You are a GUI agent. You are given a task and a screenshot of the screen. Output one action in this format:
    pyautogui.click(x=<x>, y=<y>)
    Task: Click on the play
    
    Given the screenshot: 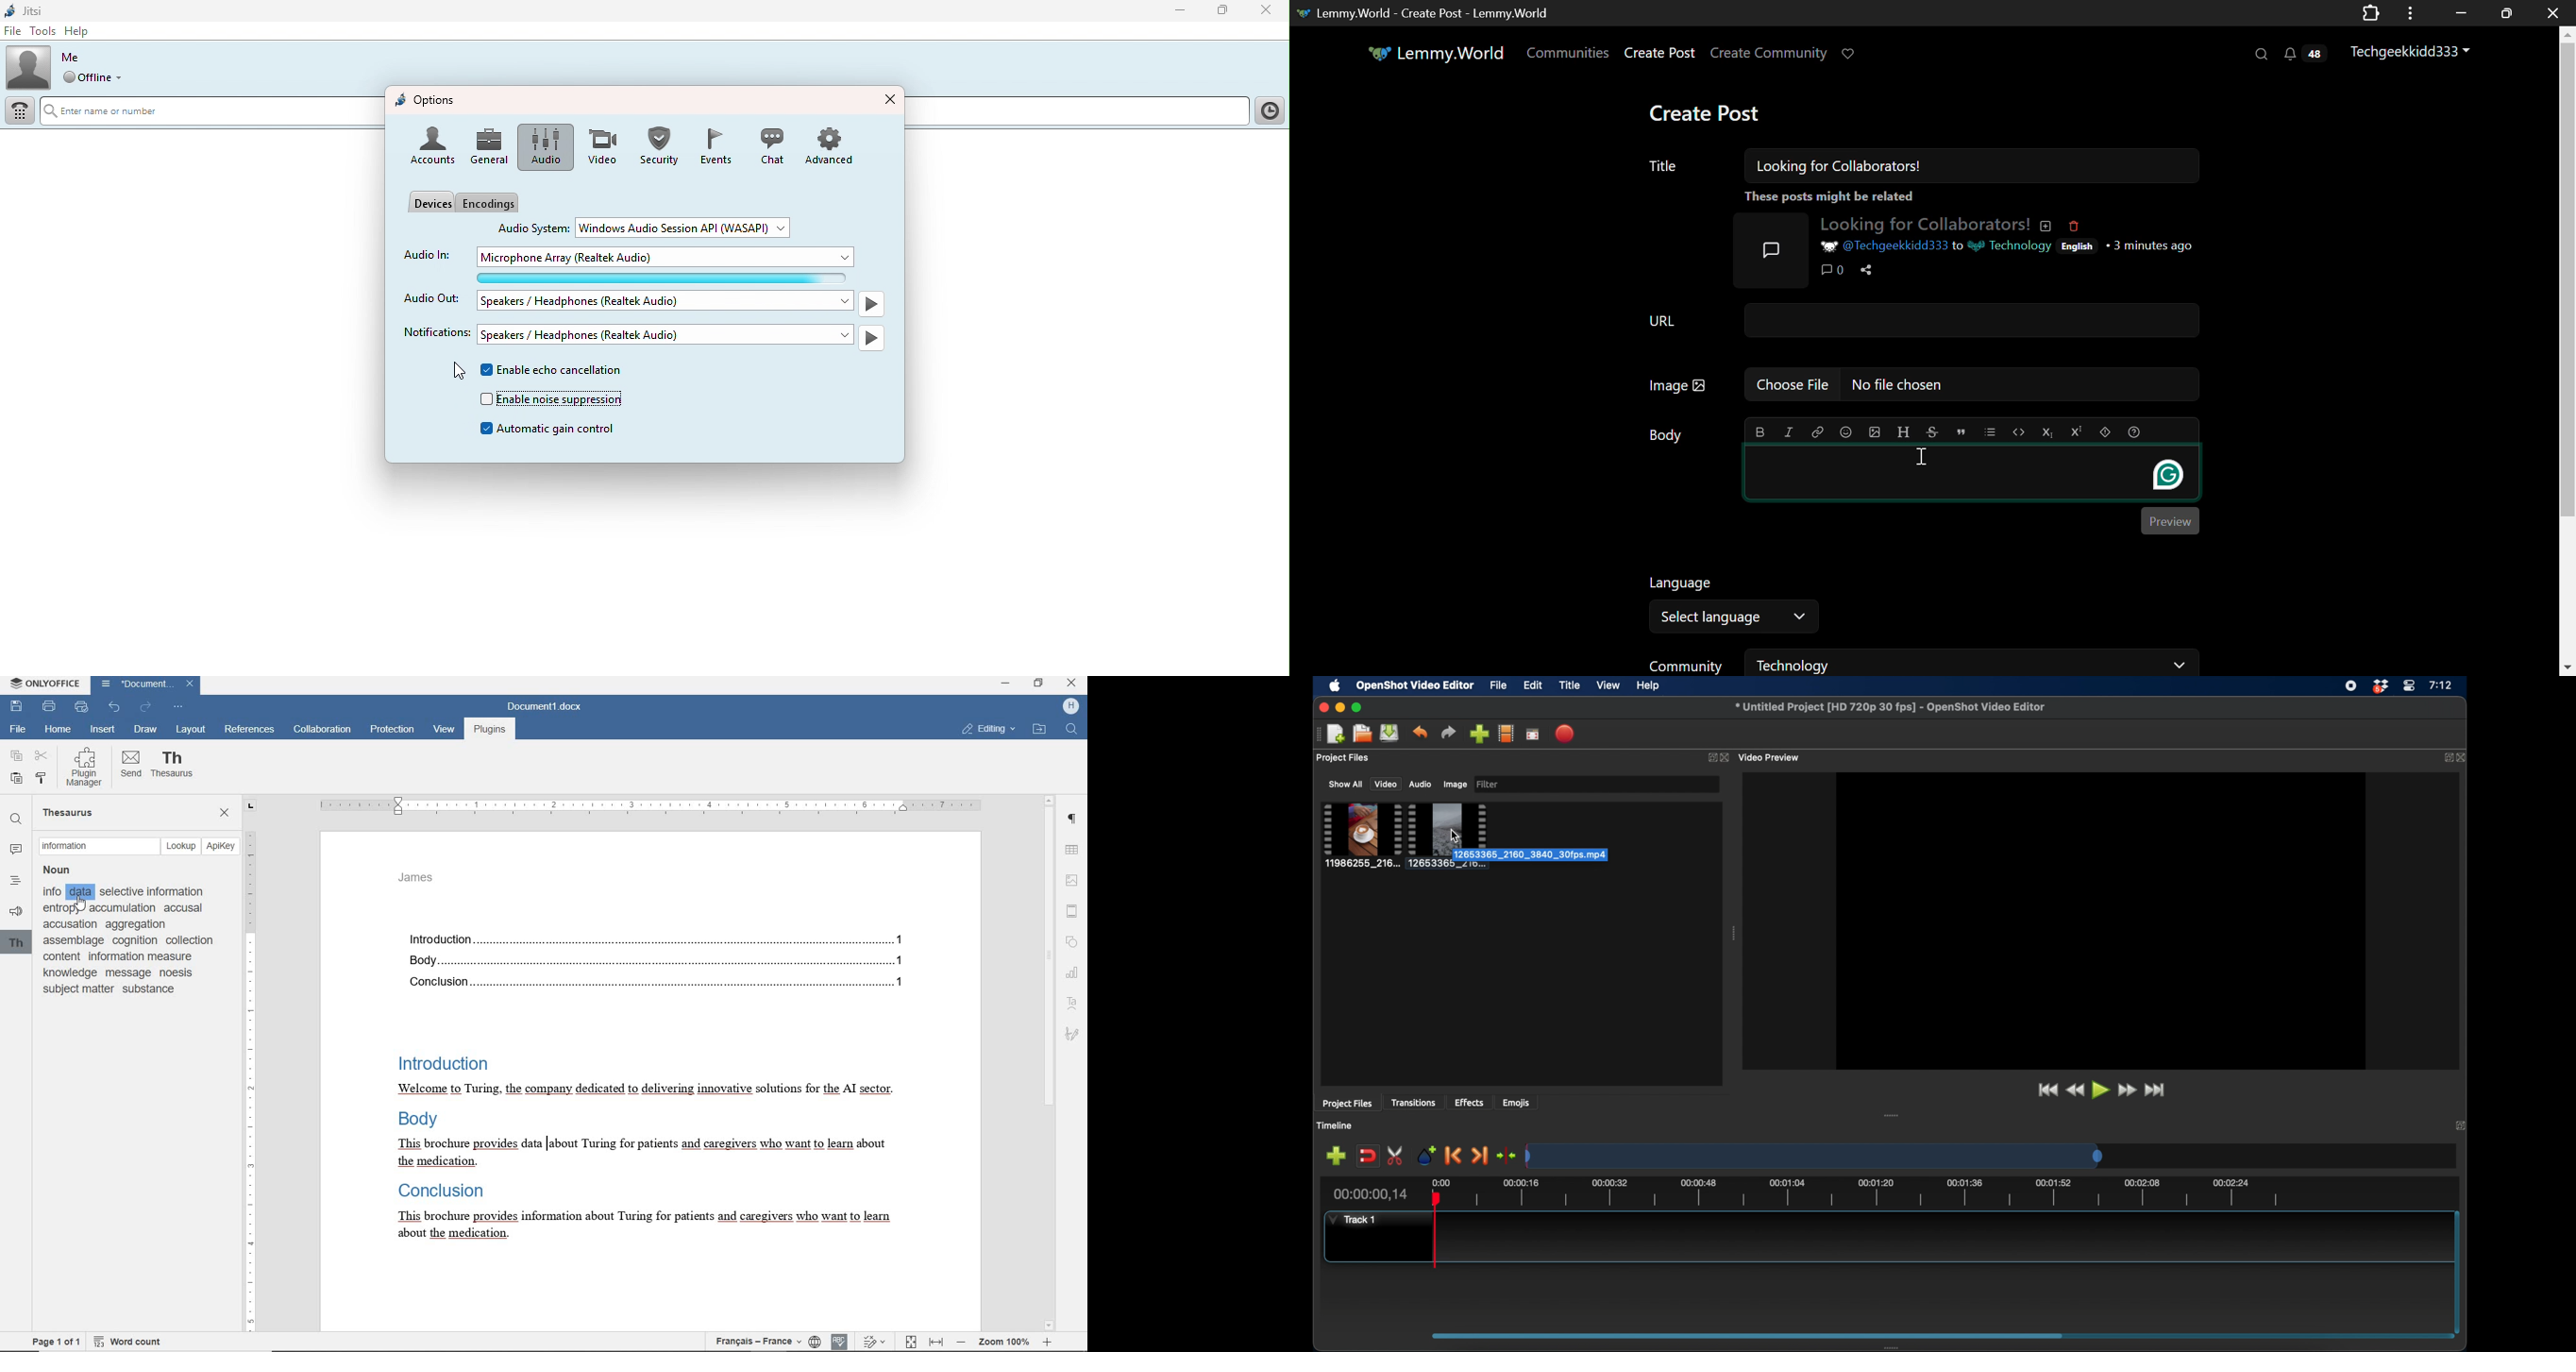 What is the action you would take?
    pyautogui.click(x=2102, y=1092)
    